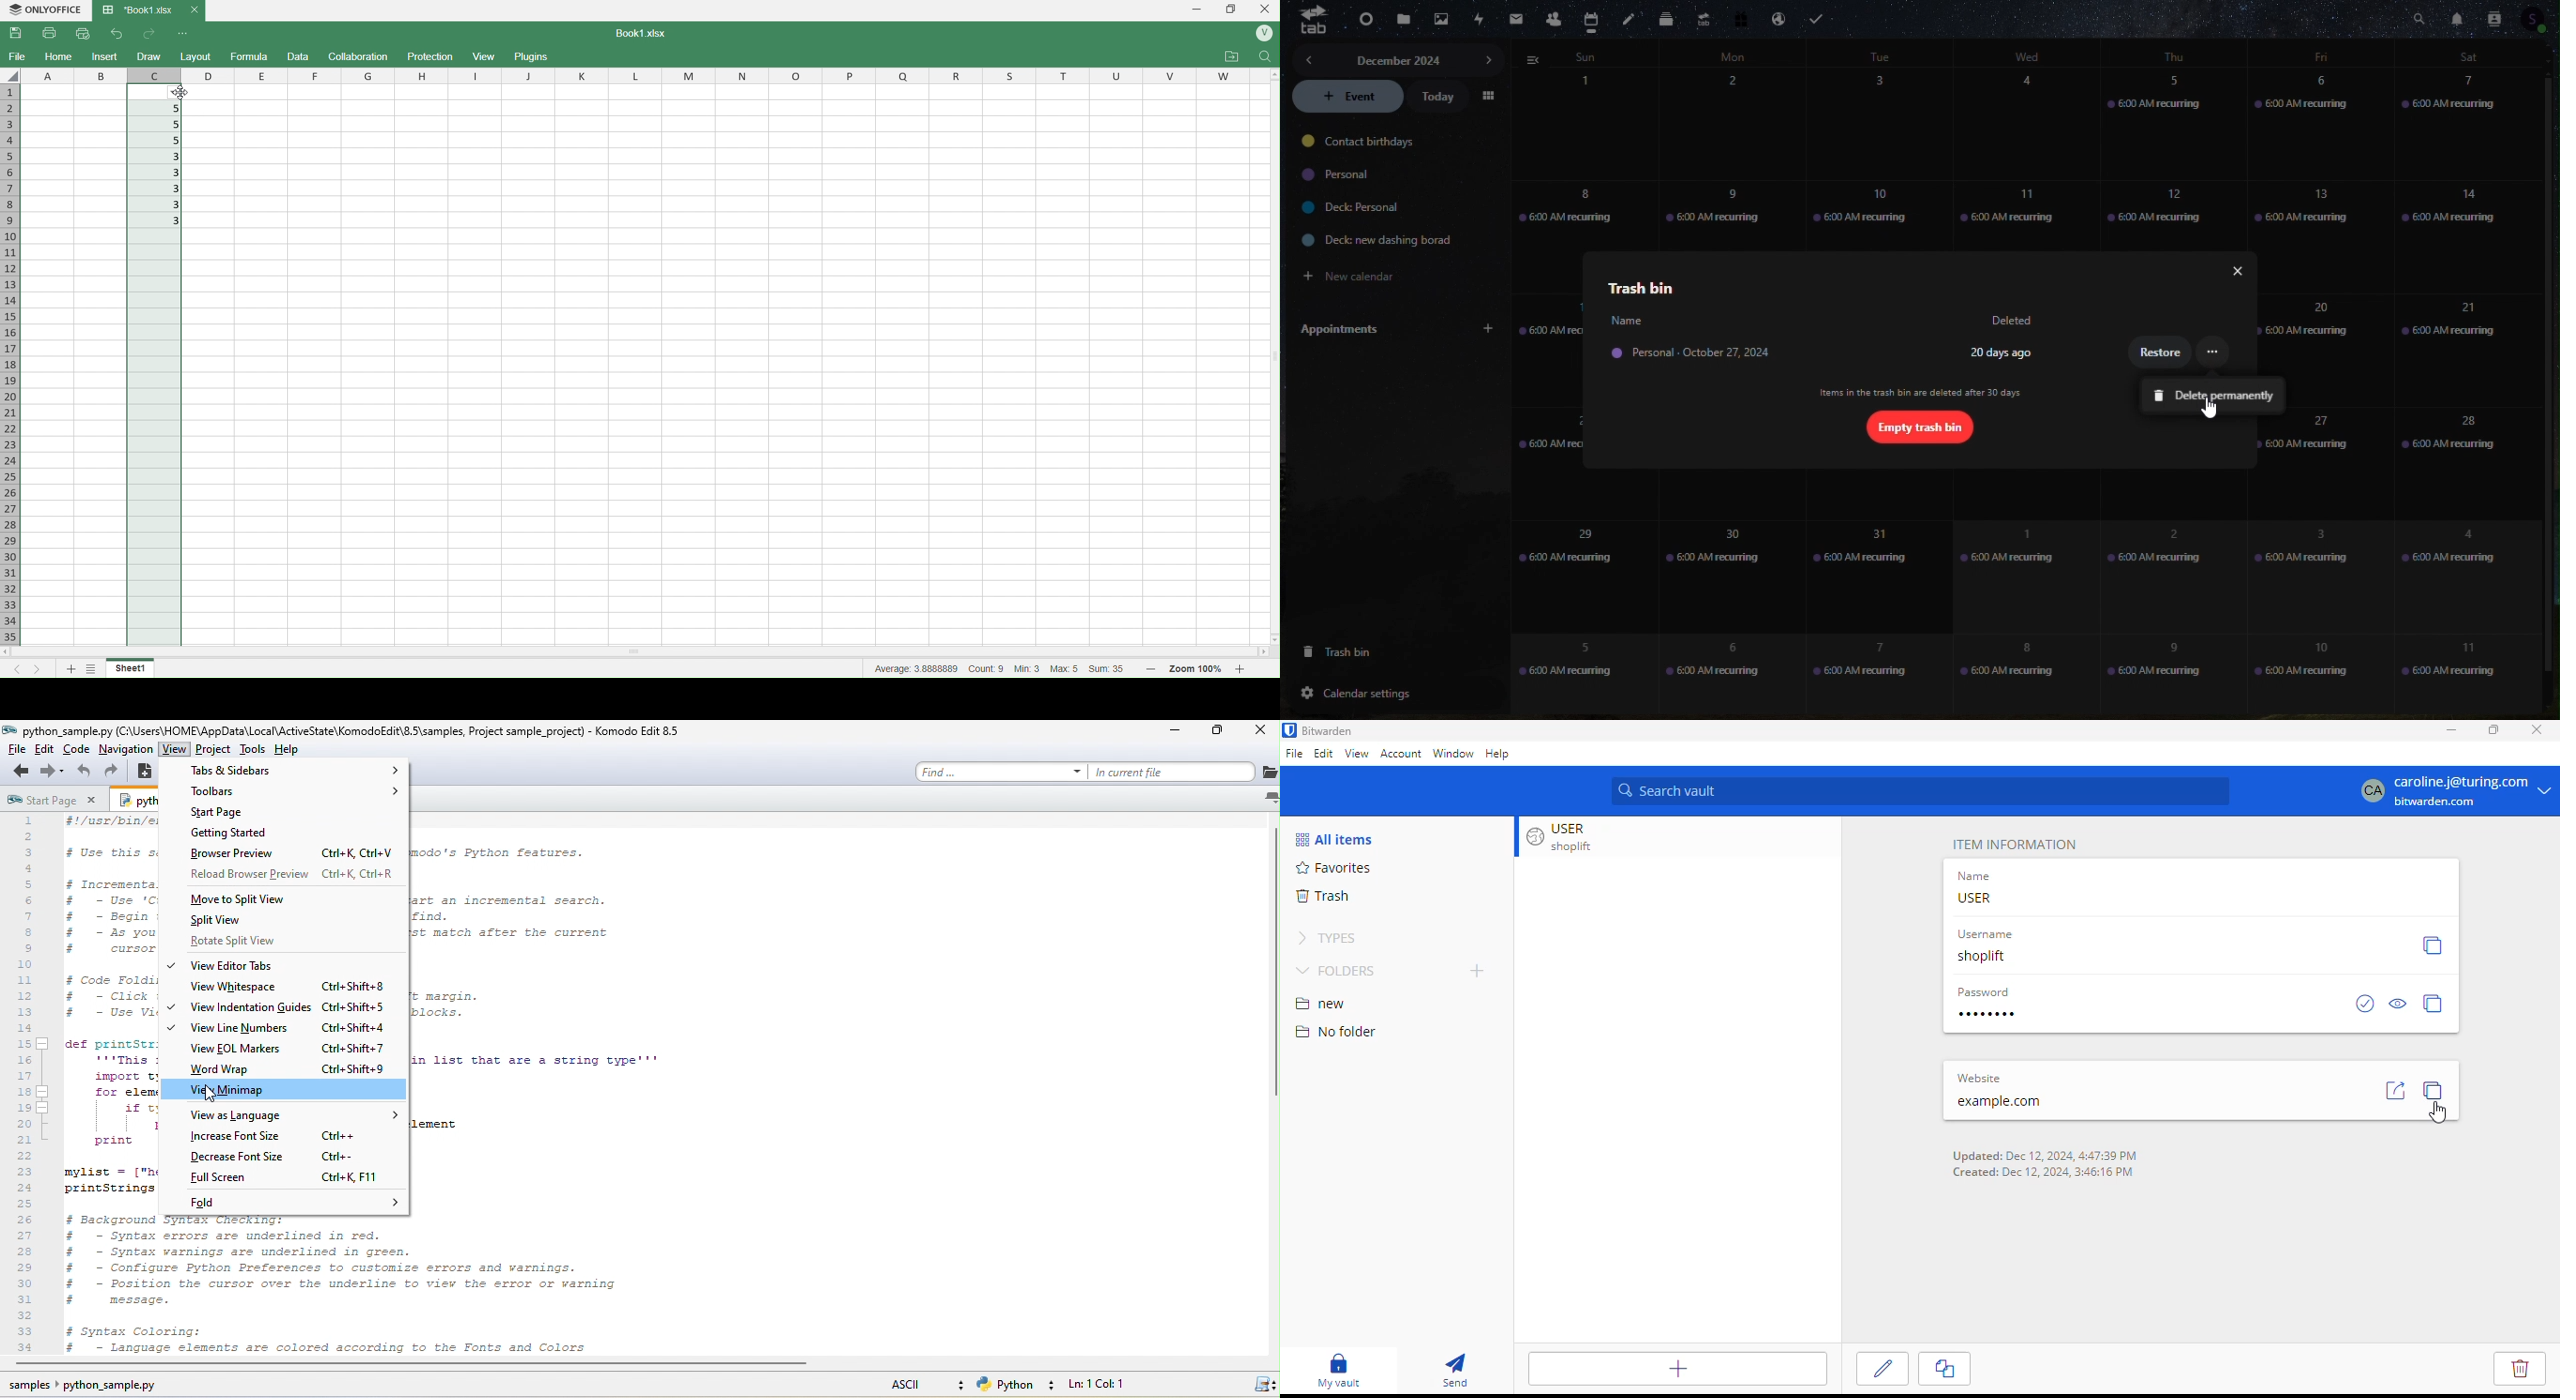 This screenshot has width=2576, height=1400. What do you see at coordinates (286, 1180) in the screenshot?
I see `full screen` at bounding box center [286, 1180].